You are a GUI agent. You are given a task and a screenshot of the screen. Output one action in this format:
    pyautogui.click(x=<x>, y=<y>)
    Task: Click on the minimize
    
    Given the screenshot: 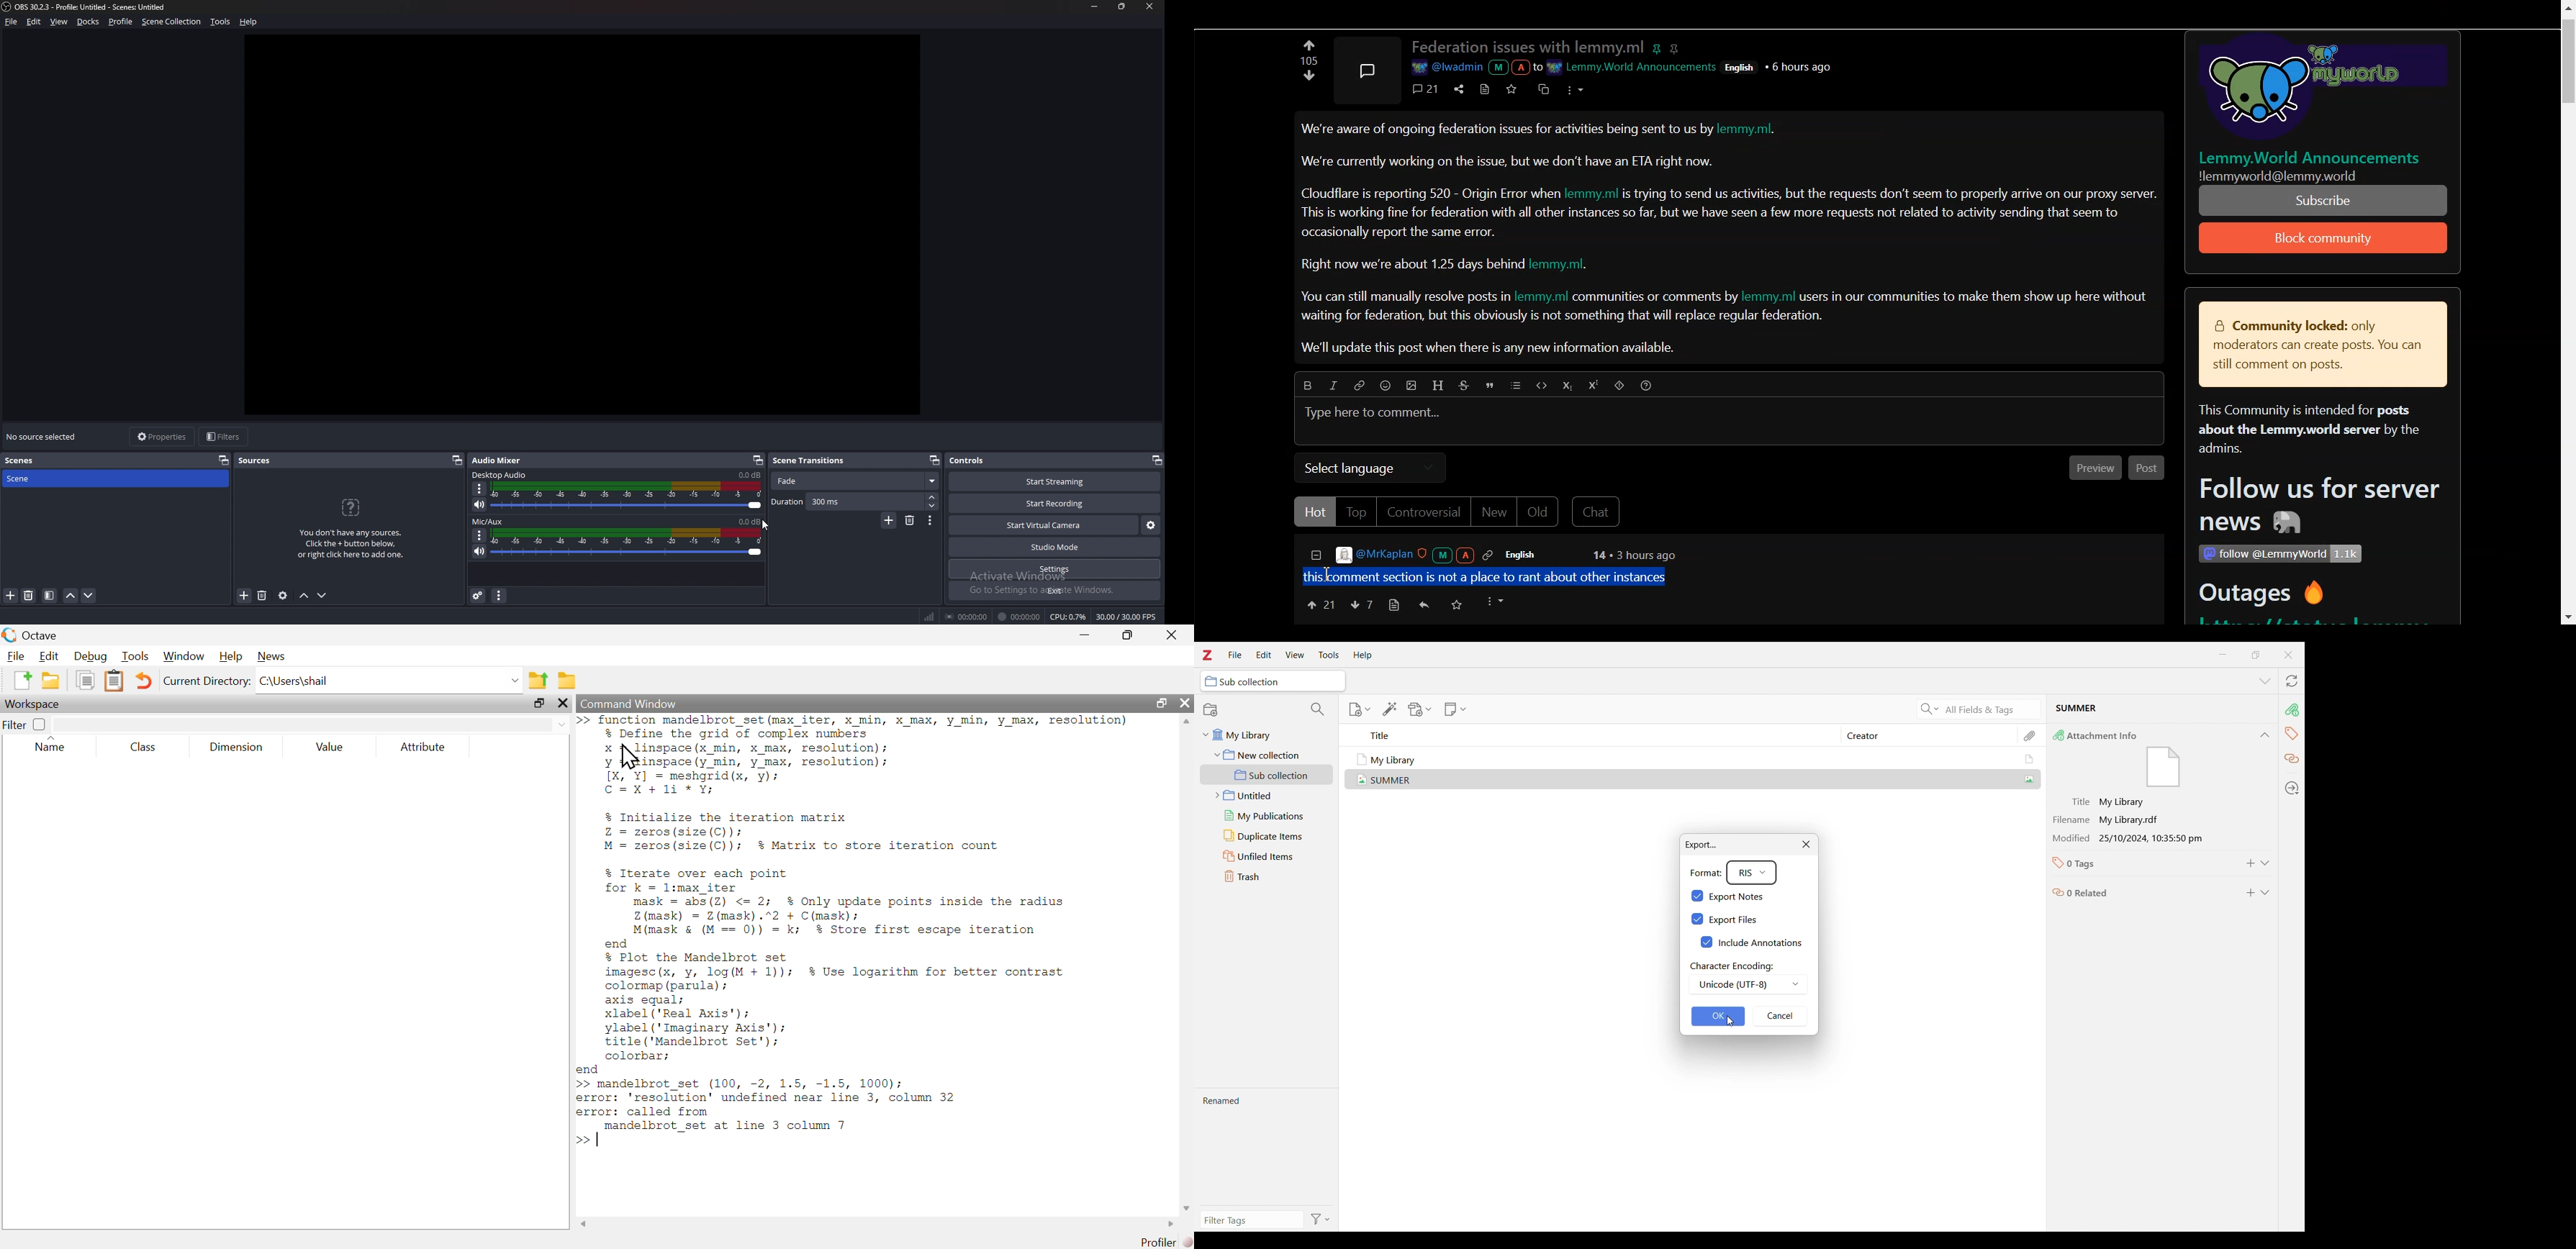 What is the action you would take?
    pyautogui.click(x=1094, y=5)
    